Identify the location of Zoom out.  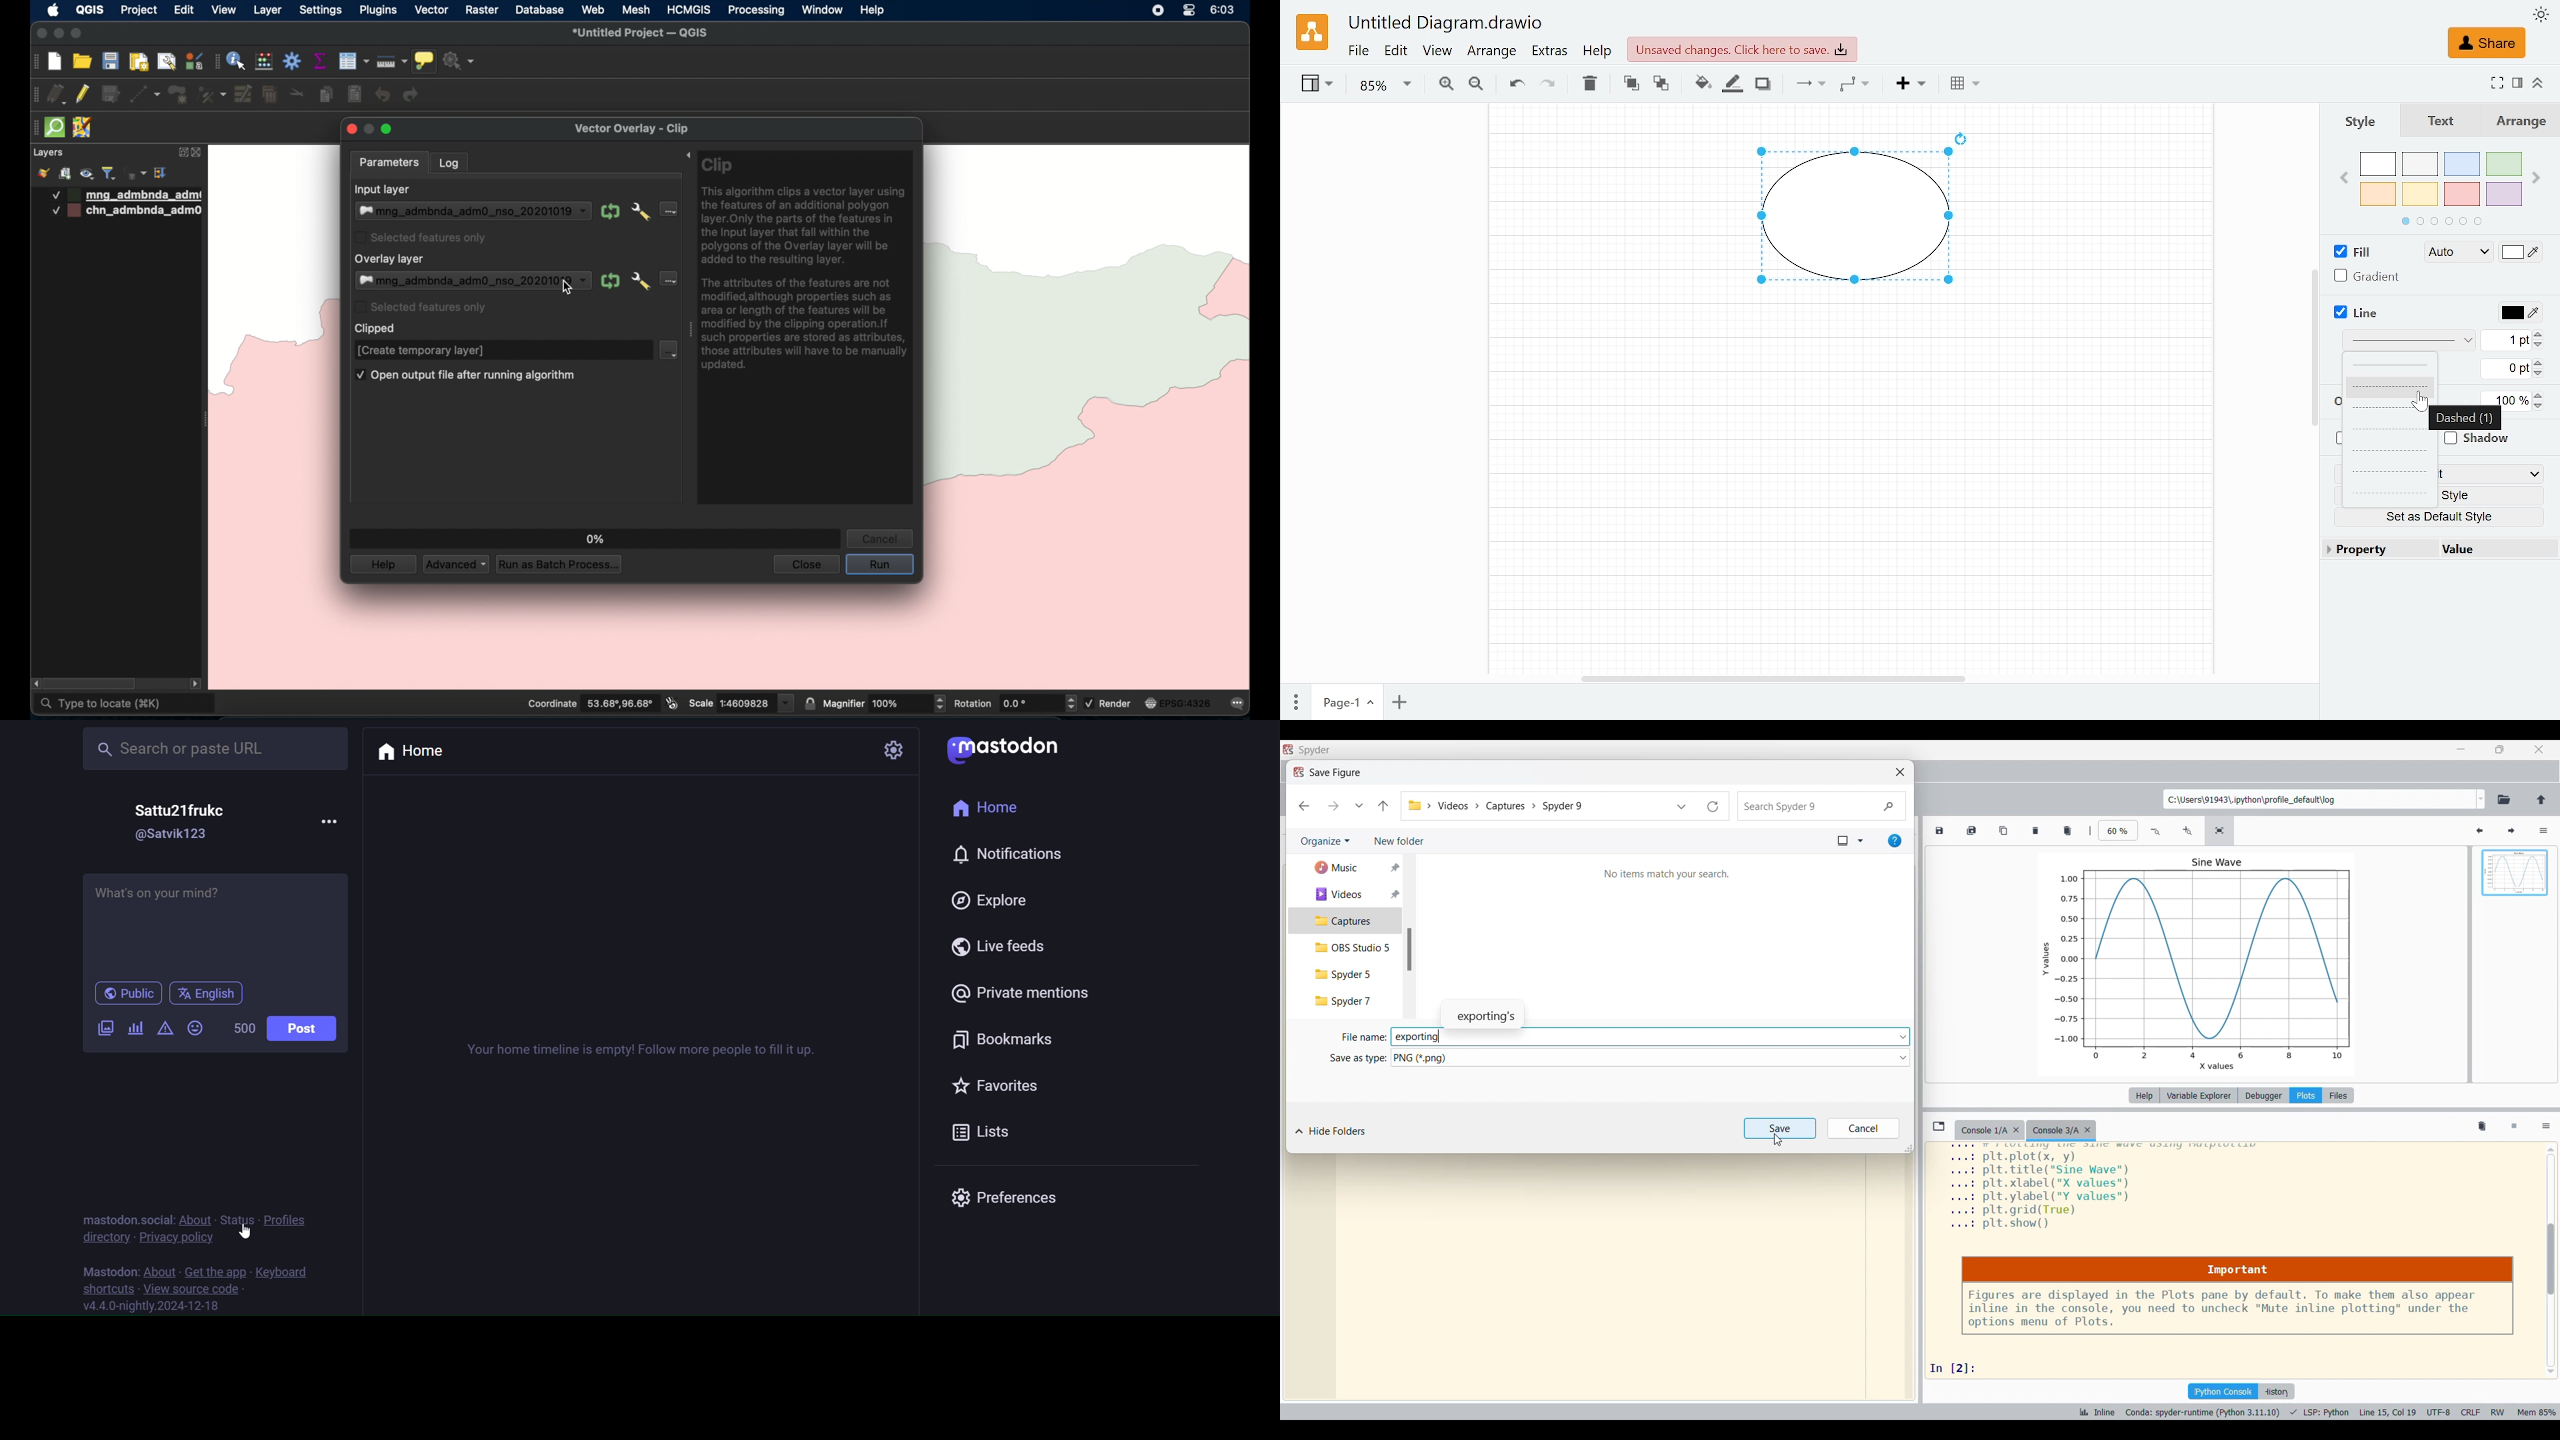
(2157, 831).